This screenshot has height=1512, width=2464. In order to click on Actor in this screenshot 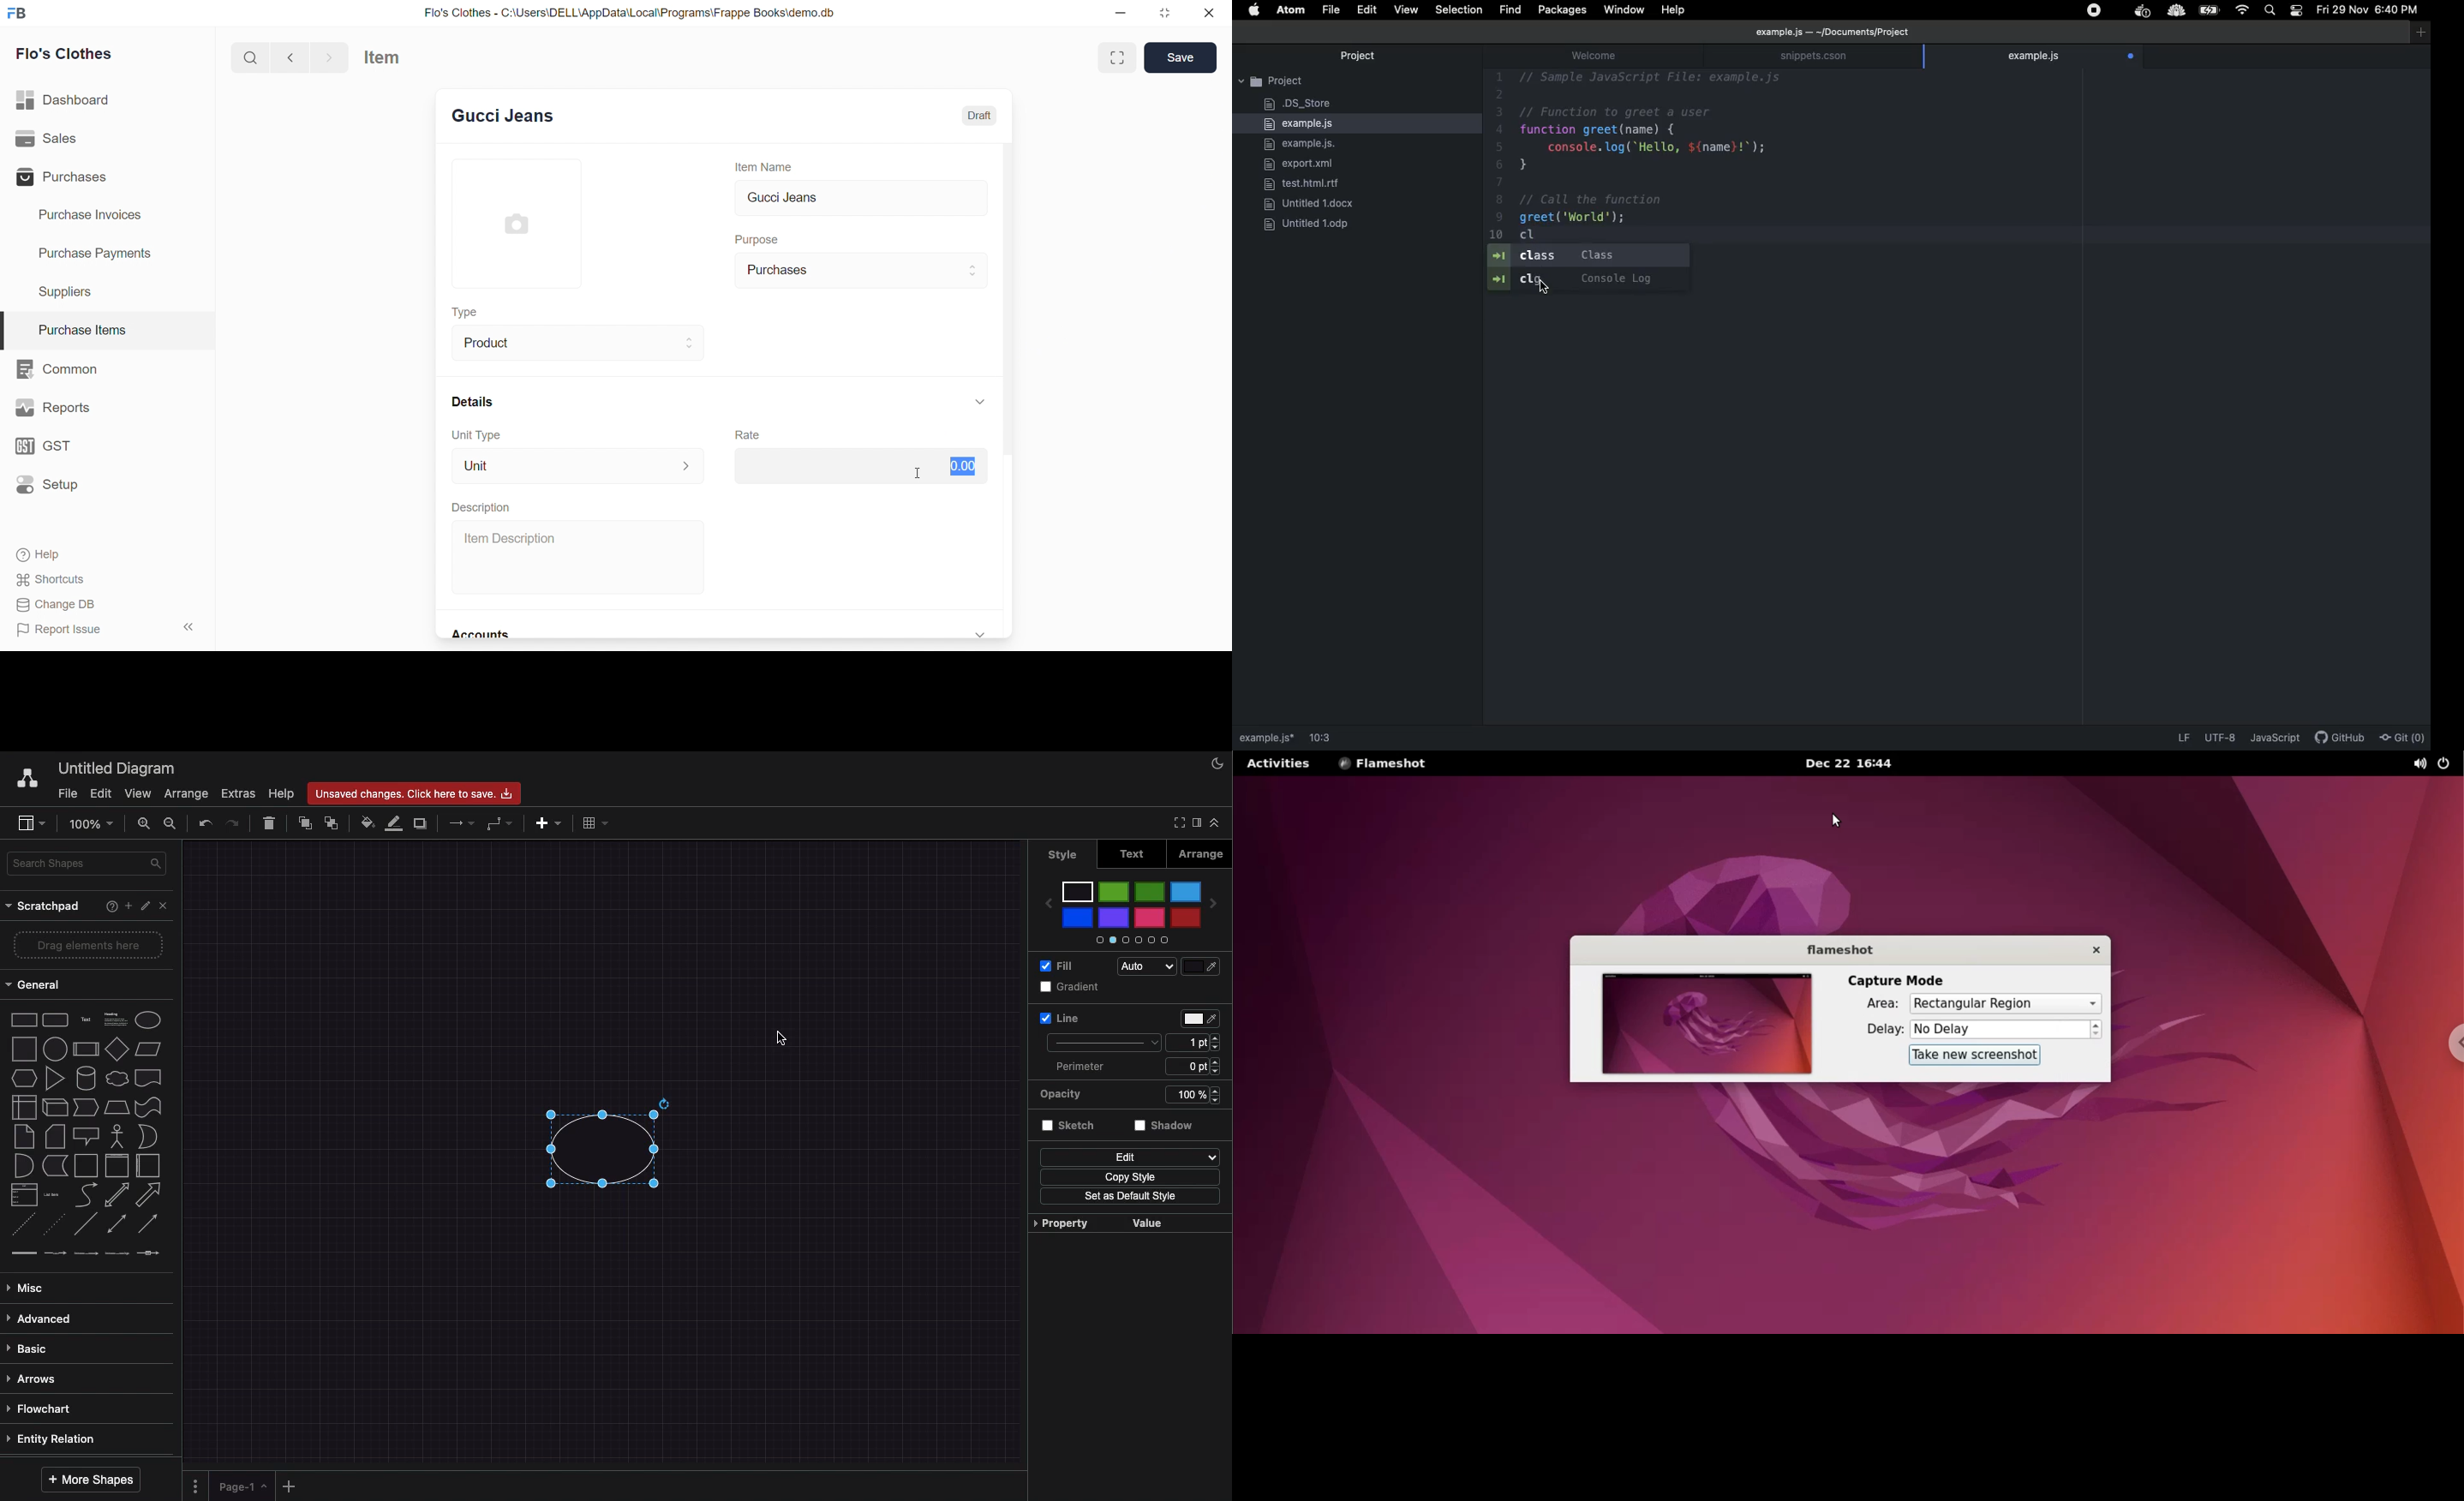, I will do `click(117, 1134)`.